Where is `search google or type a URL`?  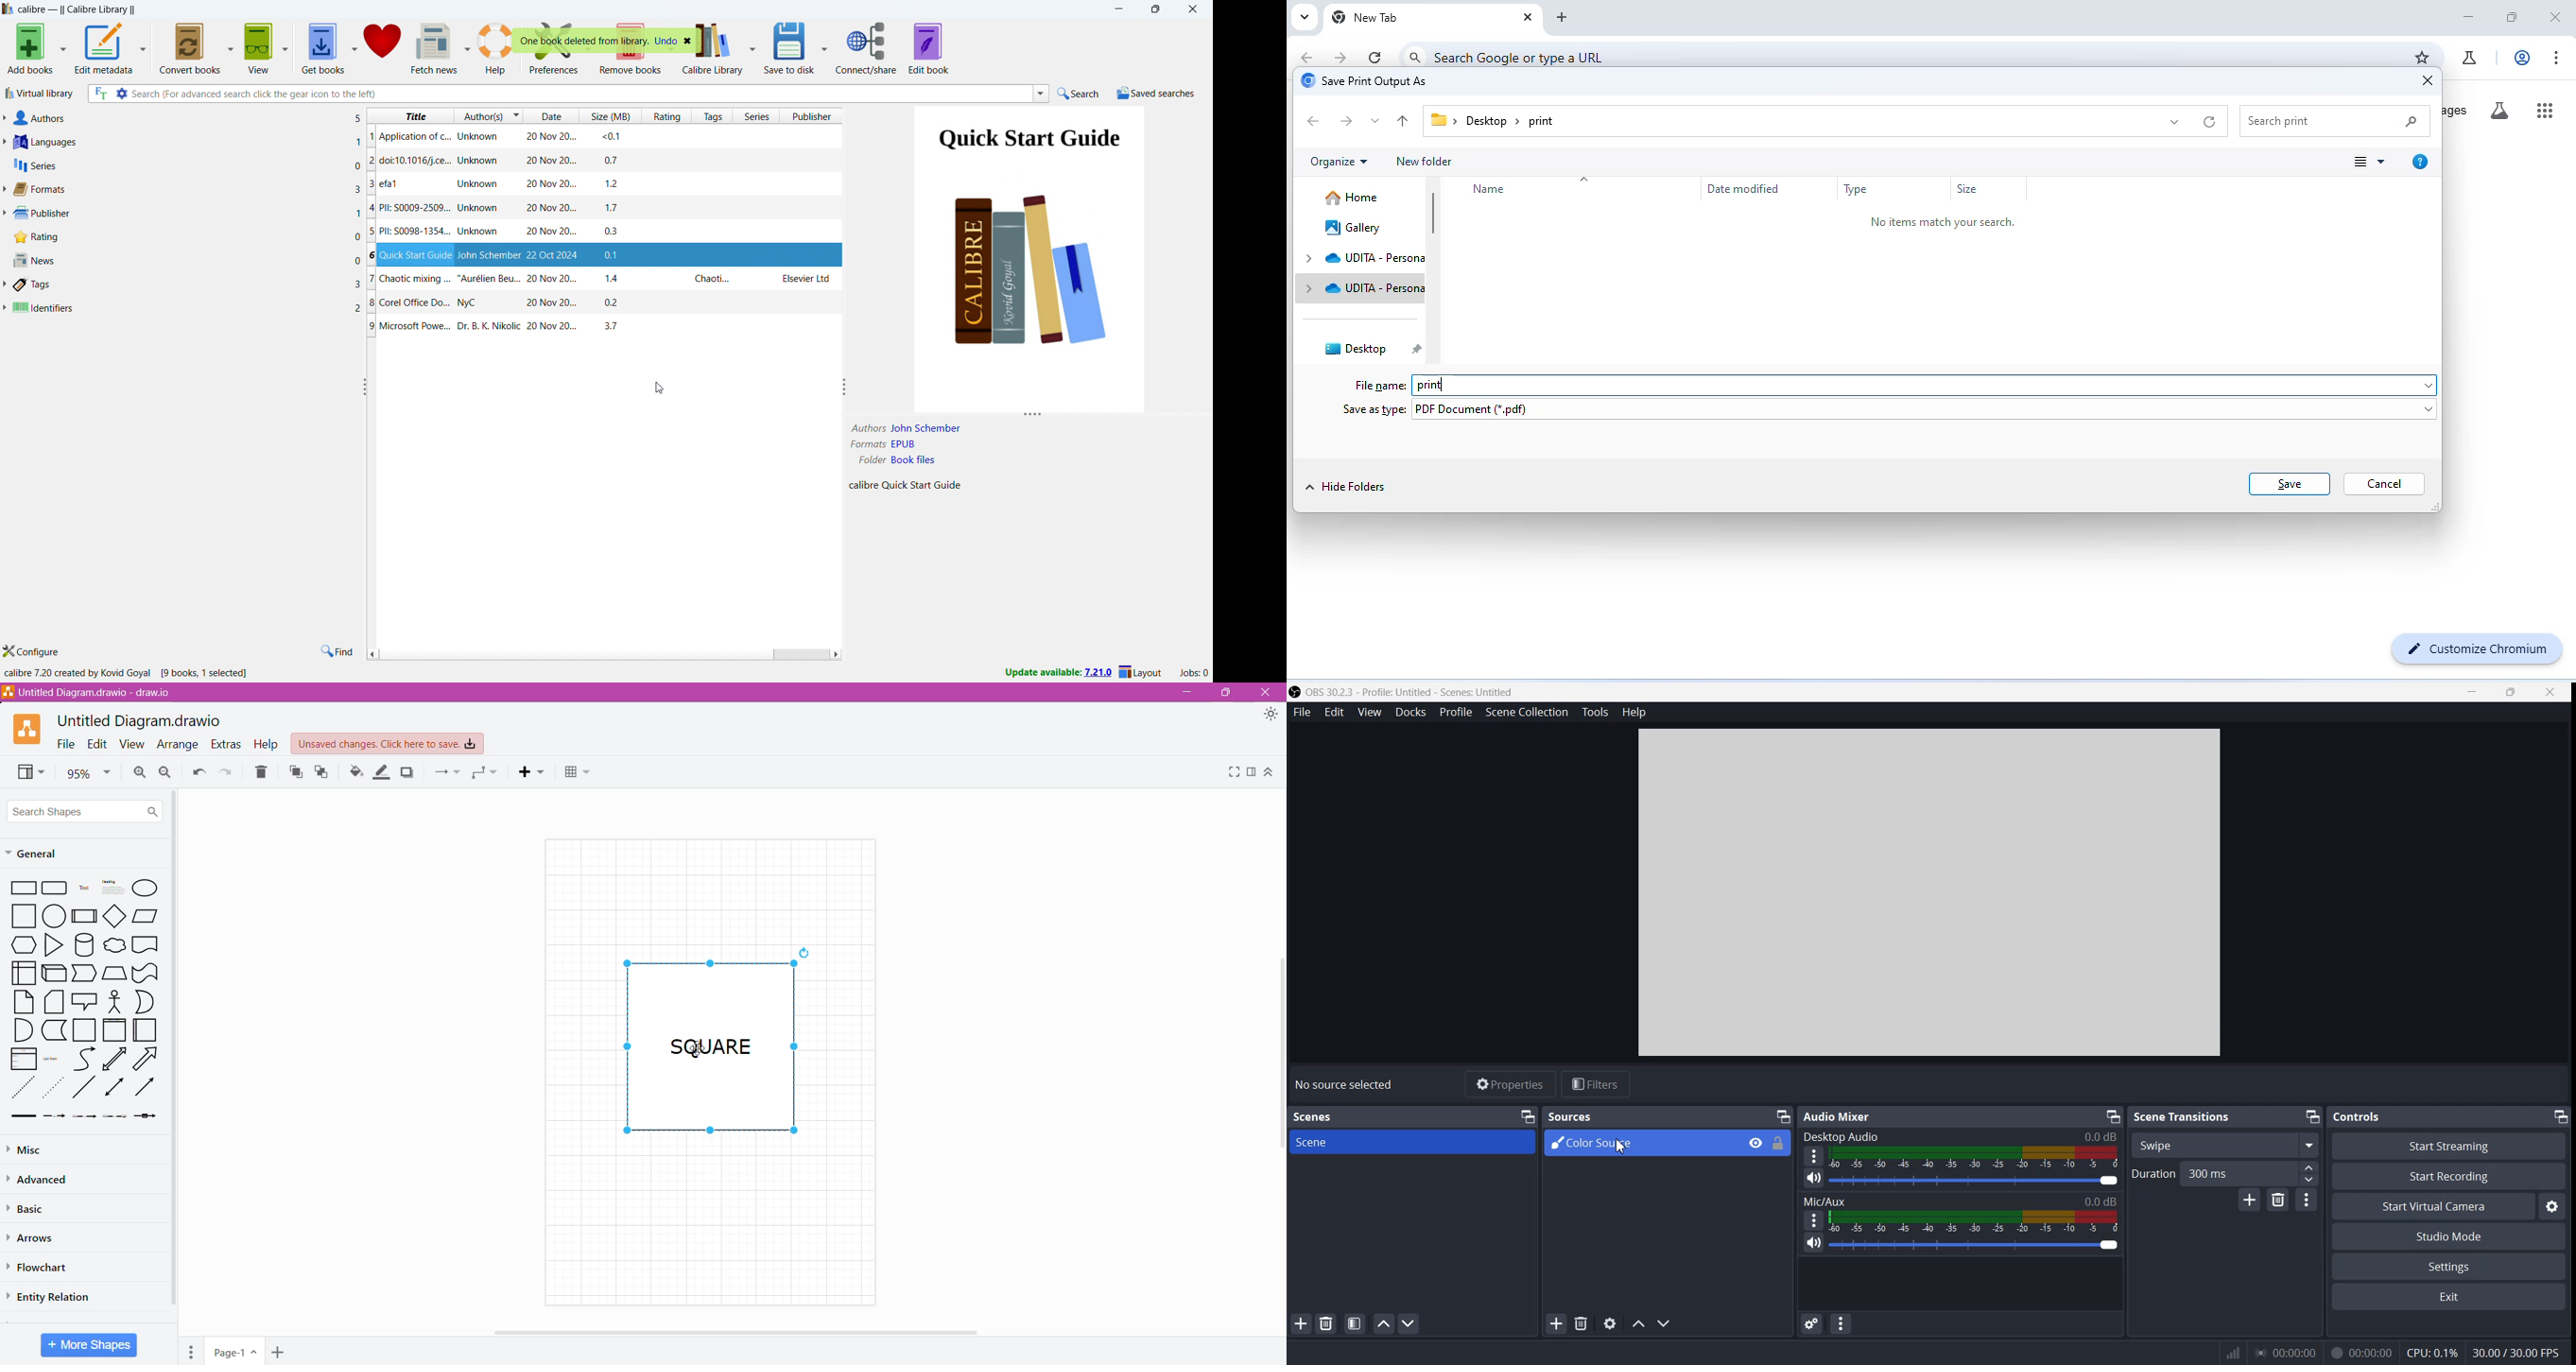
search google or type a URL is located at coordinates (1522, 58).